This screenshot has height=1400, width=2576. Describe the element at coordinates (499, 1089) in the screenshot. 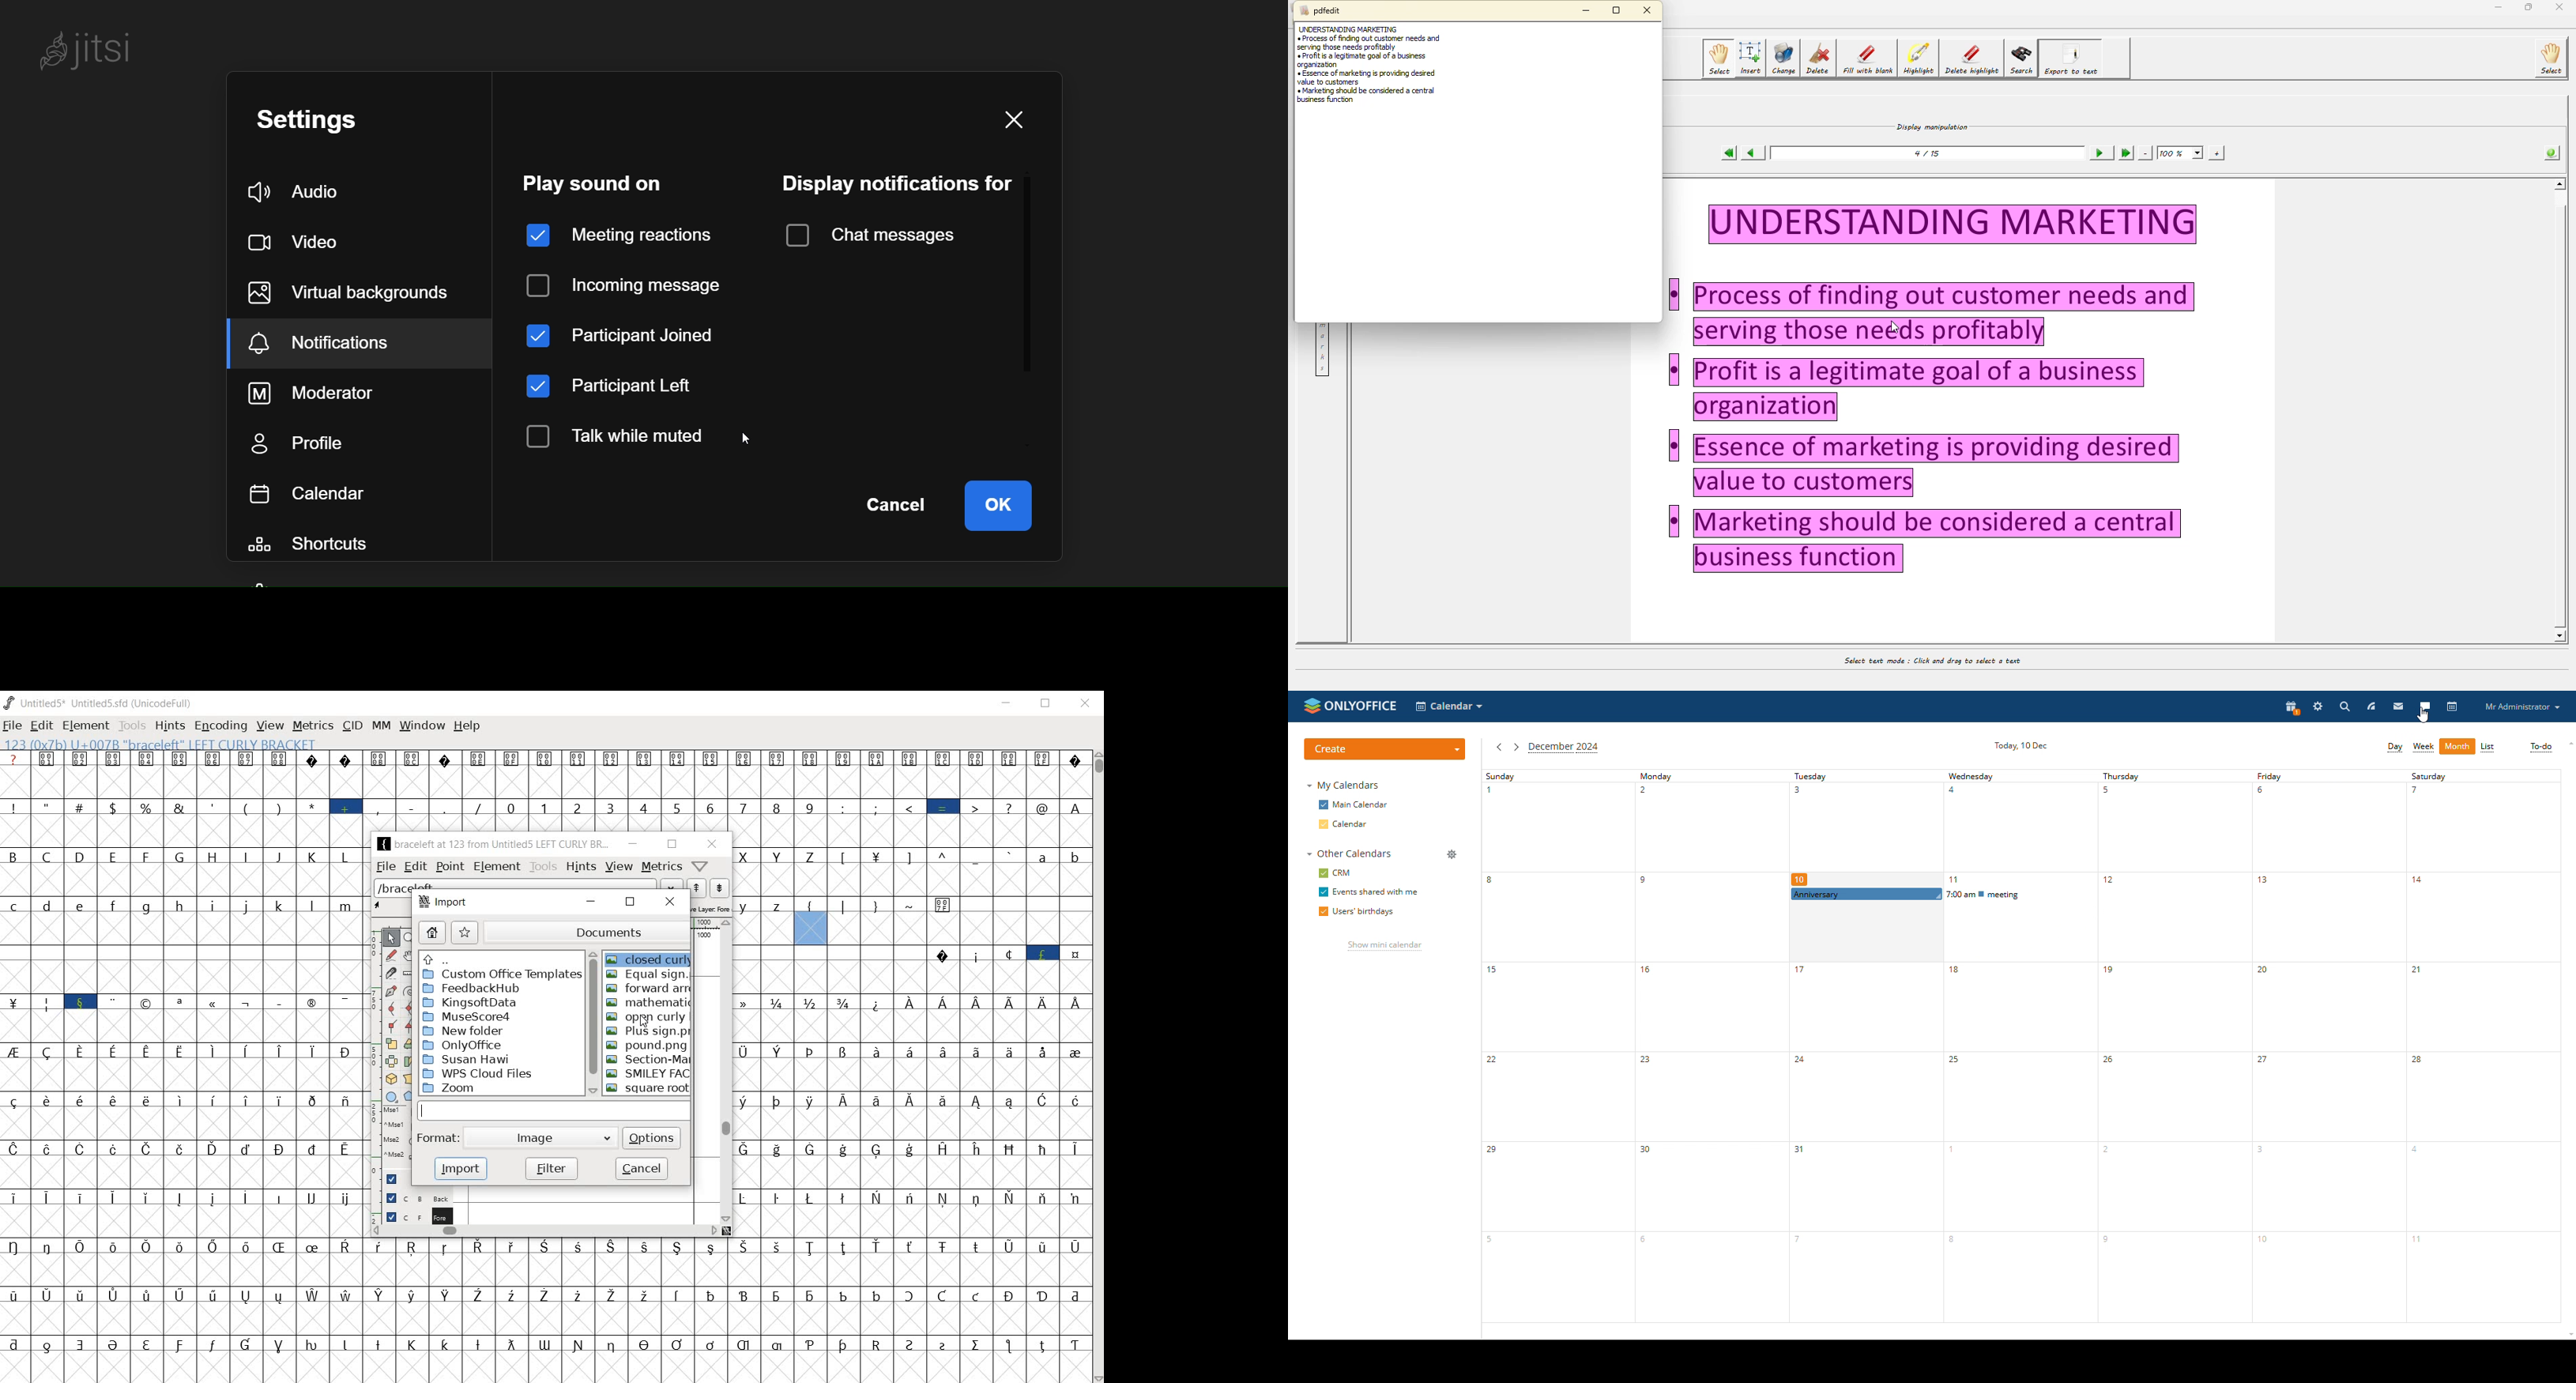

I see `Zoom` at that location.